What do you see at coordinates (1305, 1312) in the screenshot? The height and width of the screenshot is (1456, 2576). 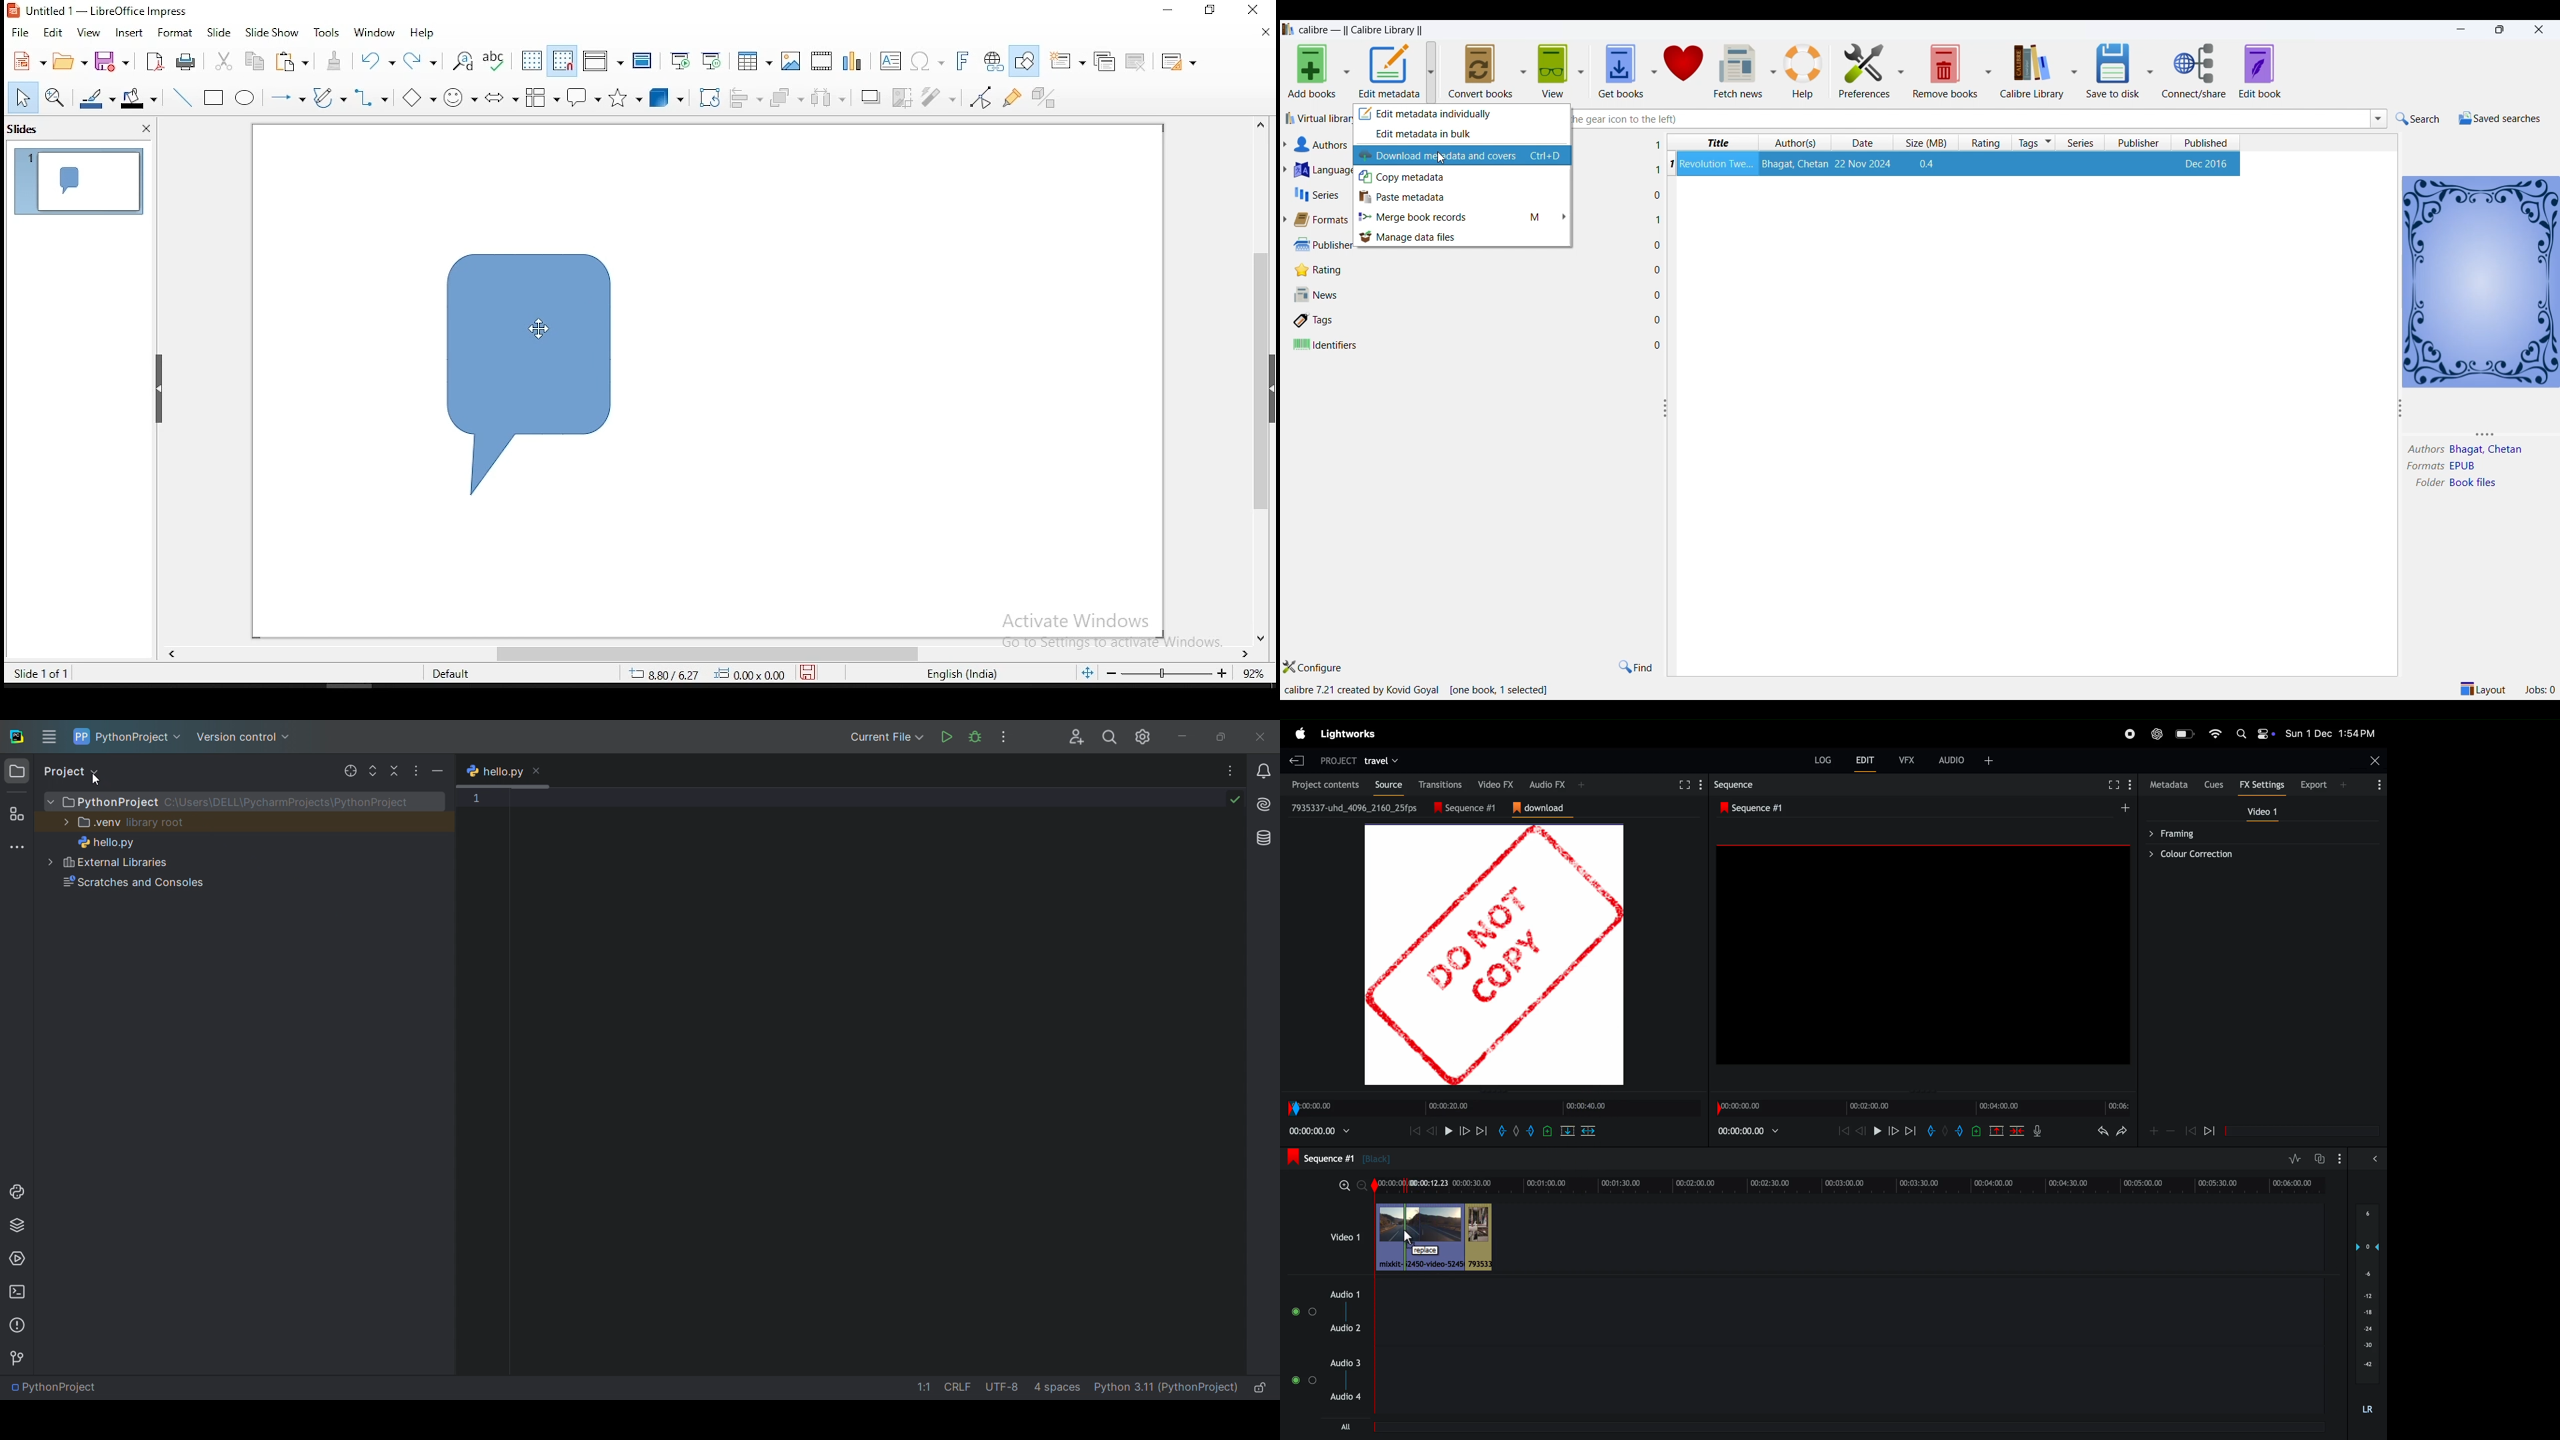 I see `bars` at bounding box center [1305, 1312].